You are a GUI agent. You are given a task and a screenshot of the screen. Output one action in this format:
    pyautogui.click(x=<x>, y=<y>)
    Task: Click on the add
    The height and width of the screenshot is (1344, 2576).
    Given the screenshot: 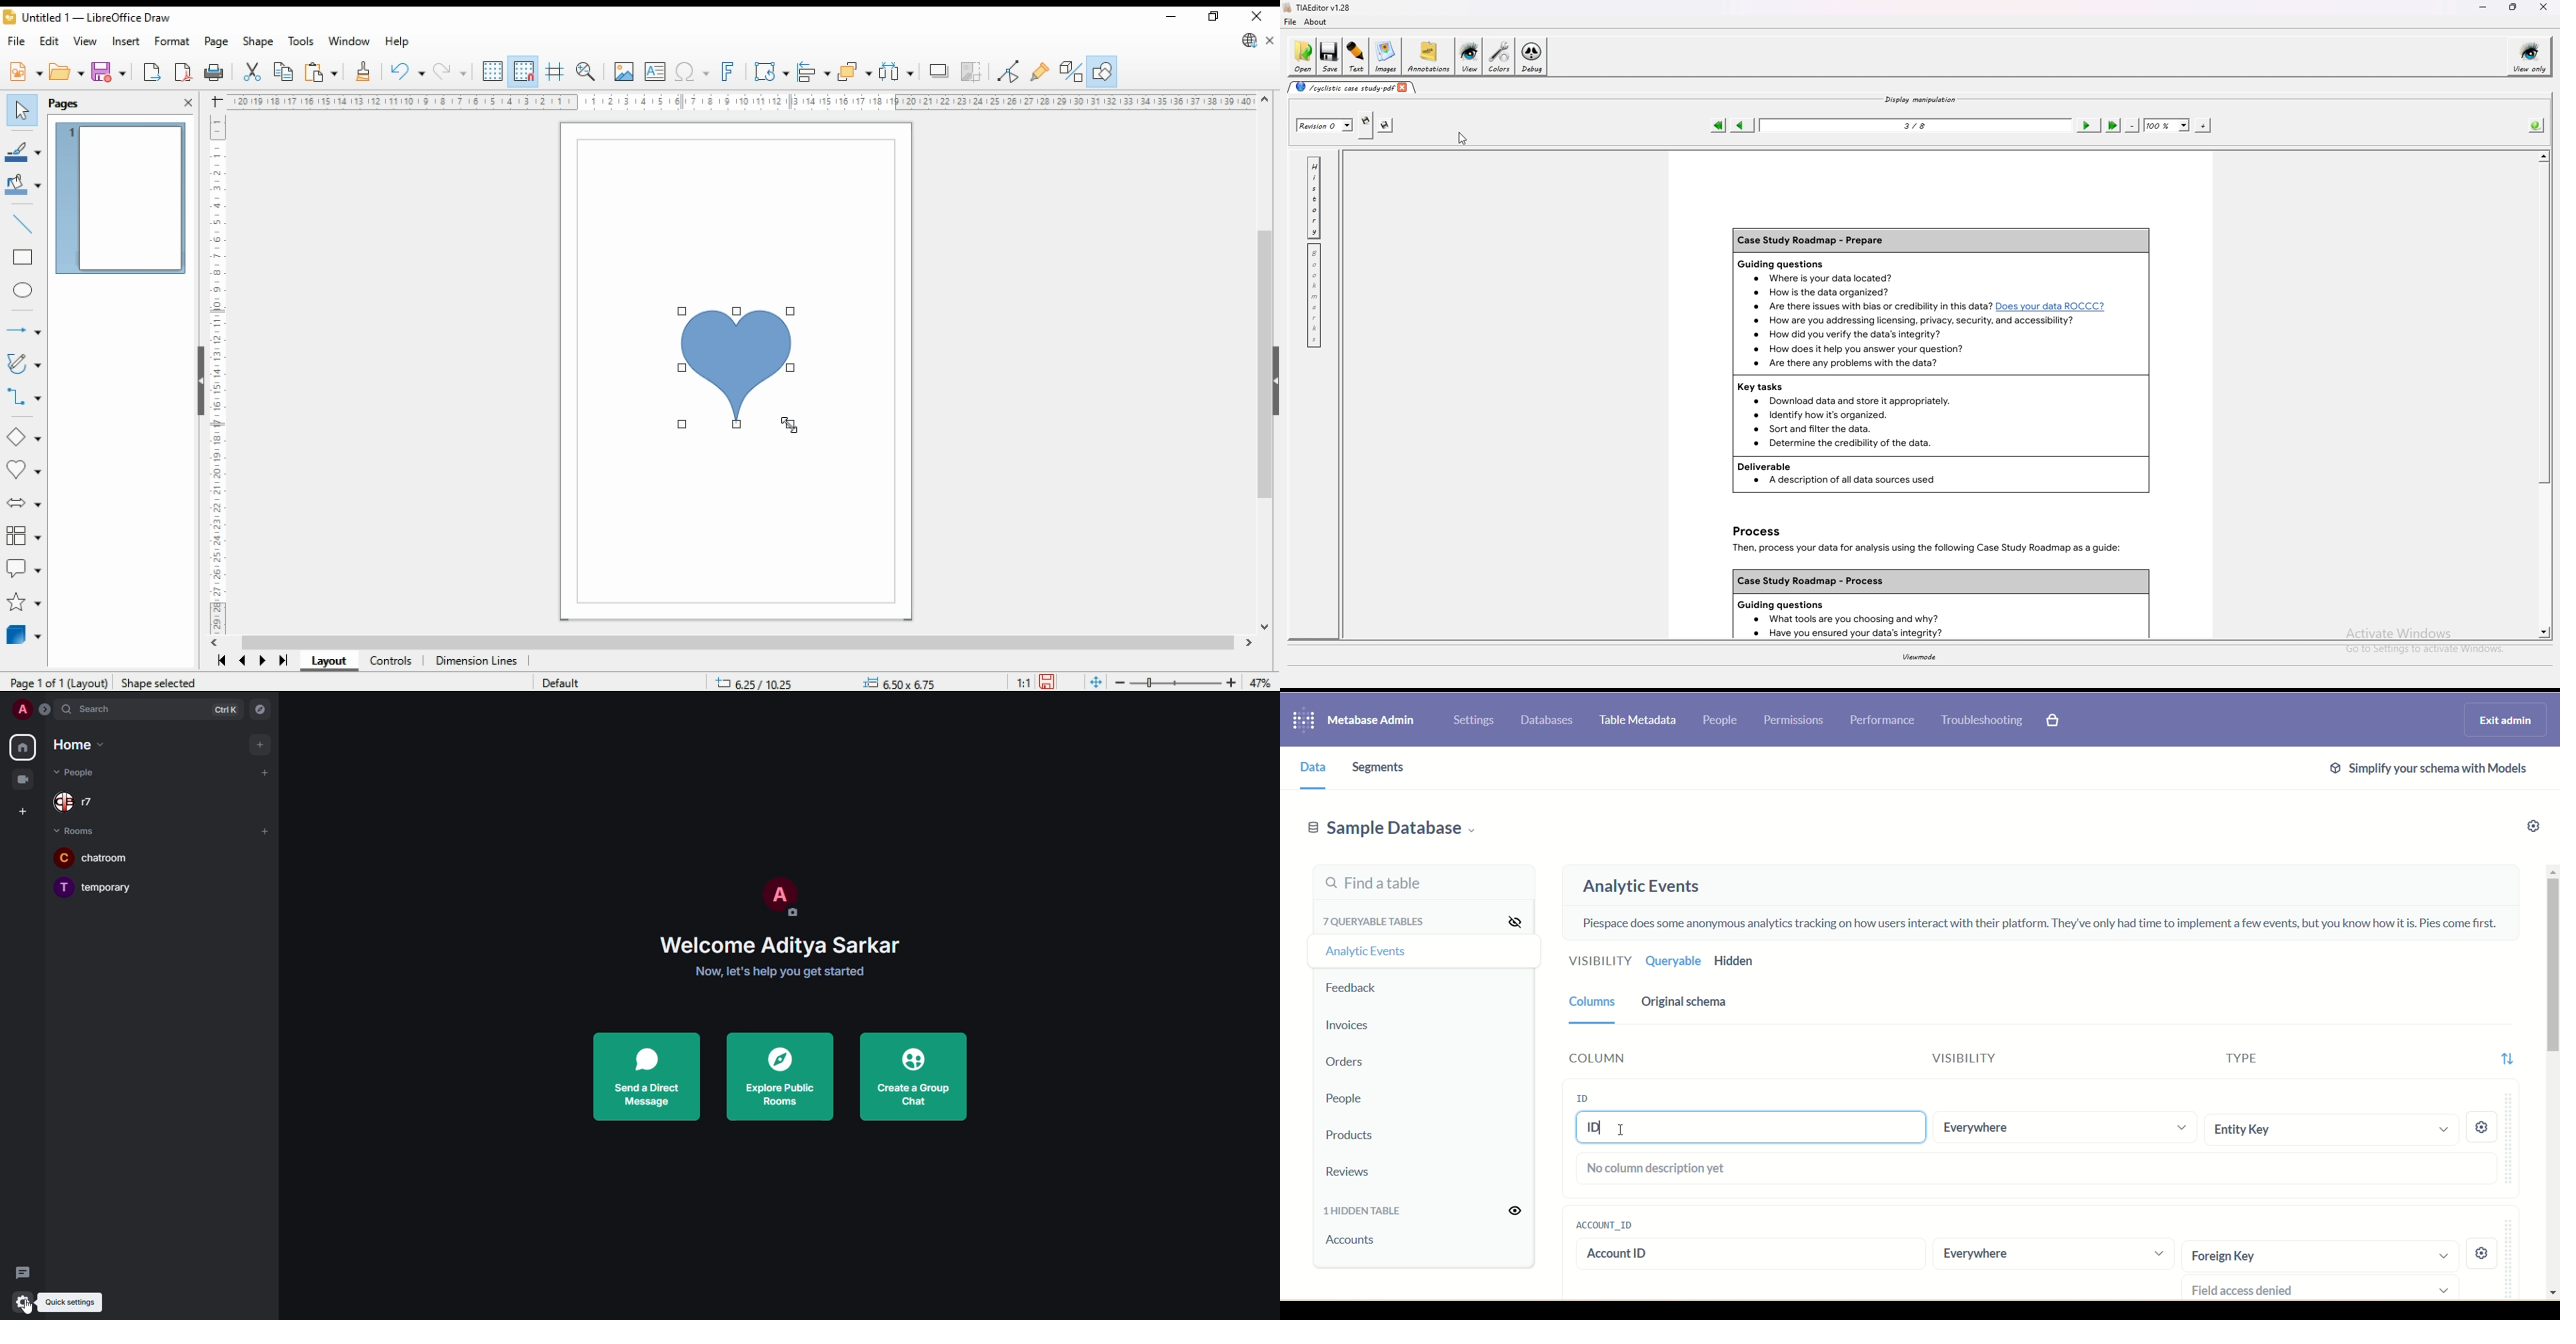 What is the action you would take?
    pyautogui.click(x=265, y=770)
    